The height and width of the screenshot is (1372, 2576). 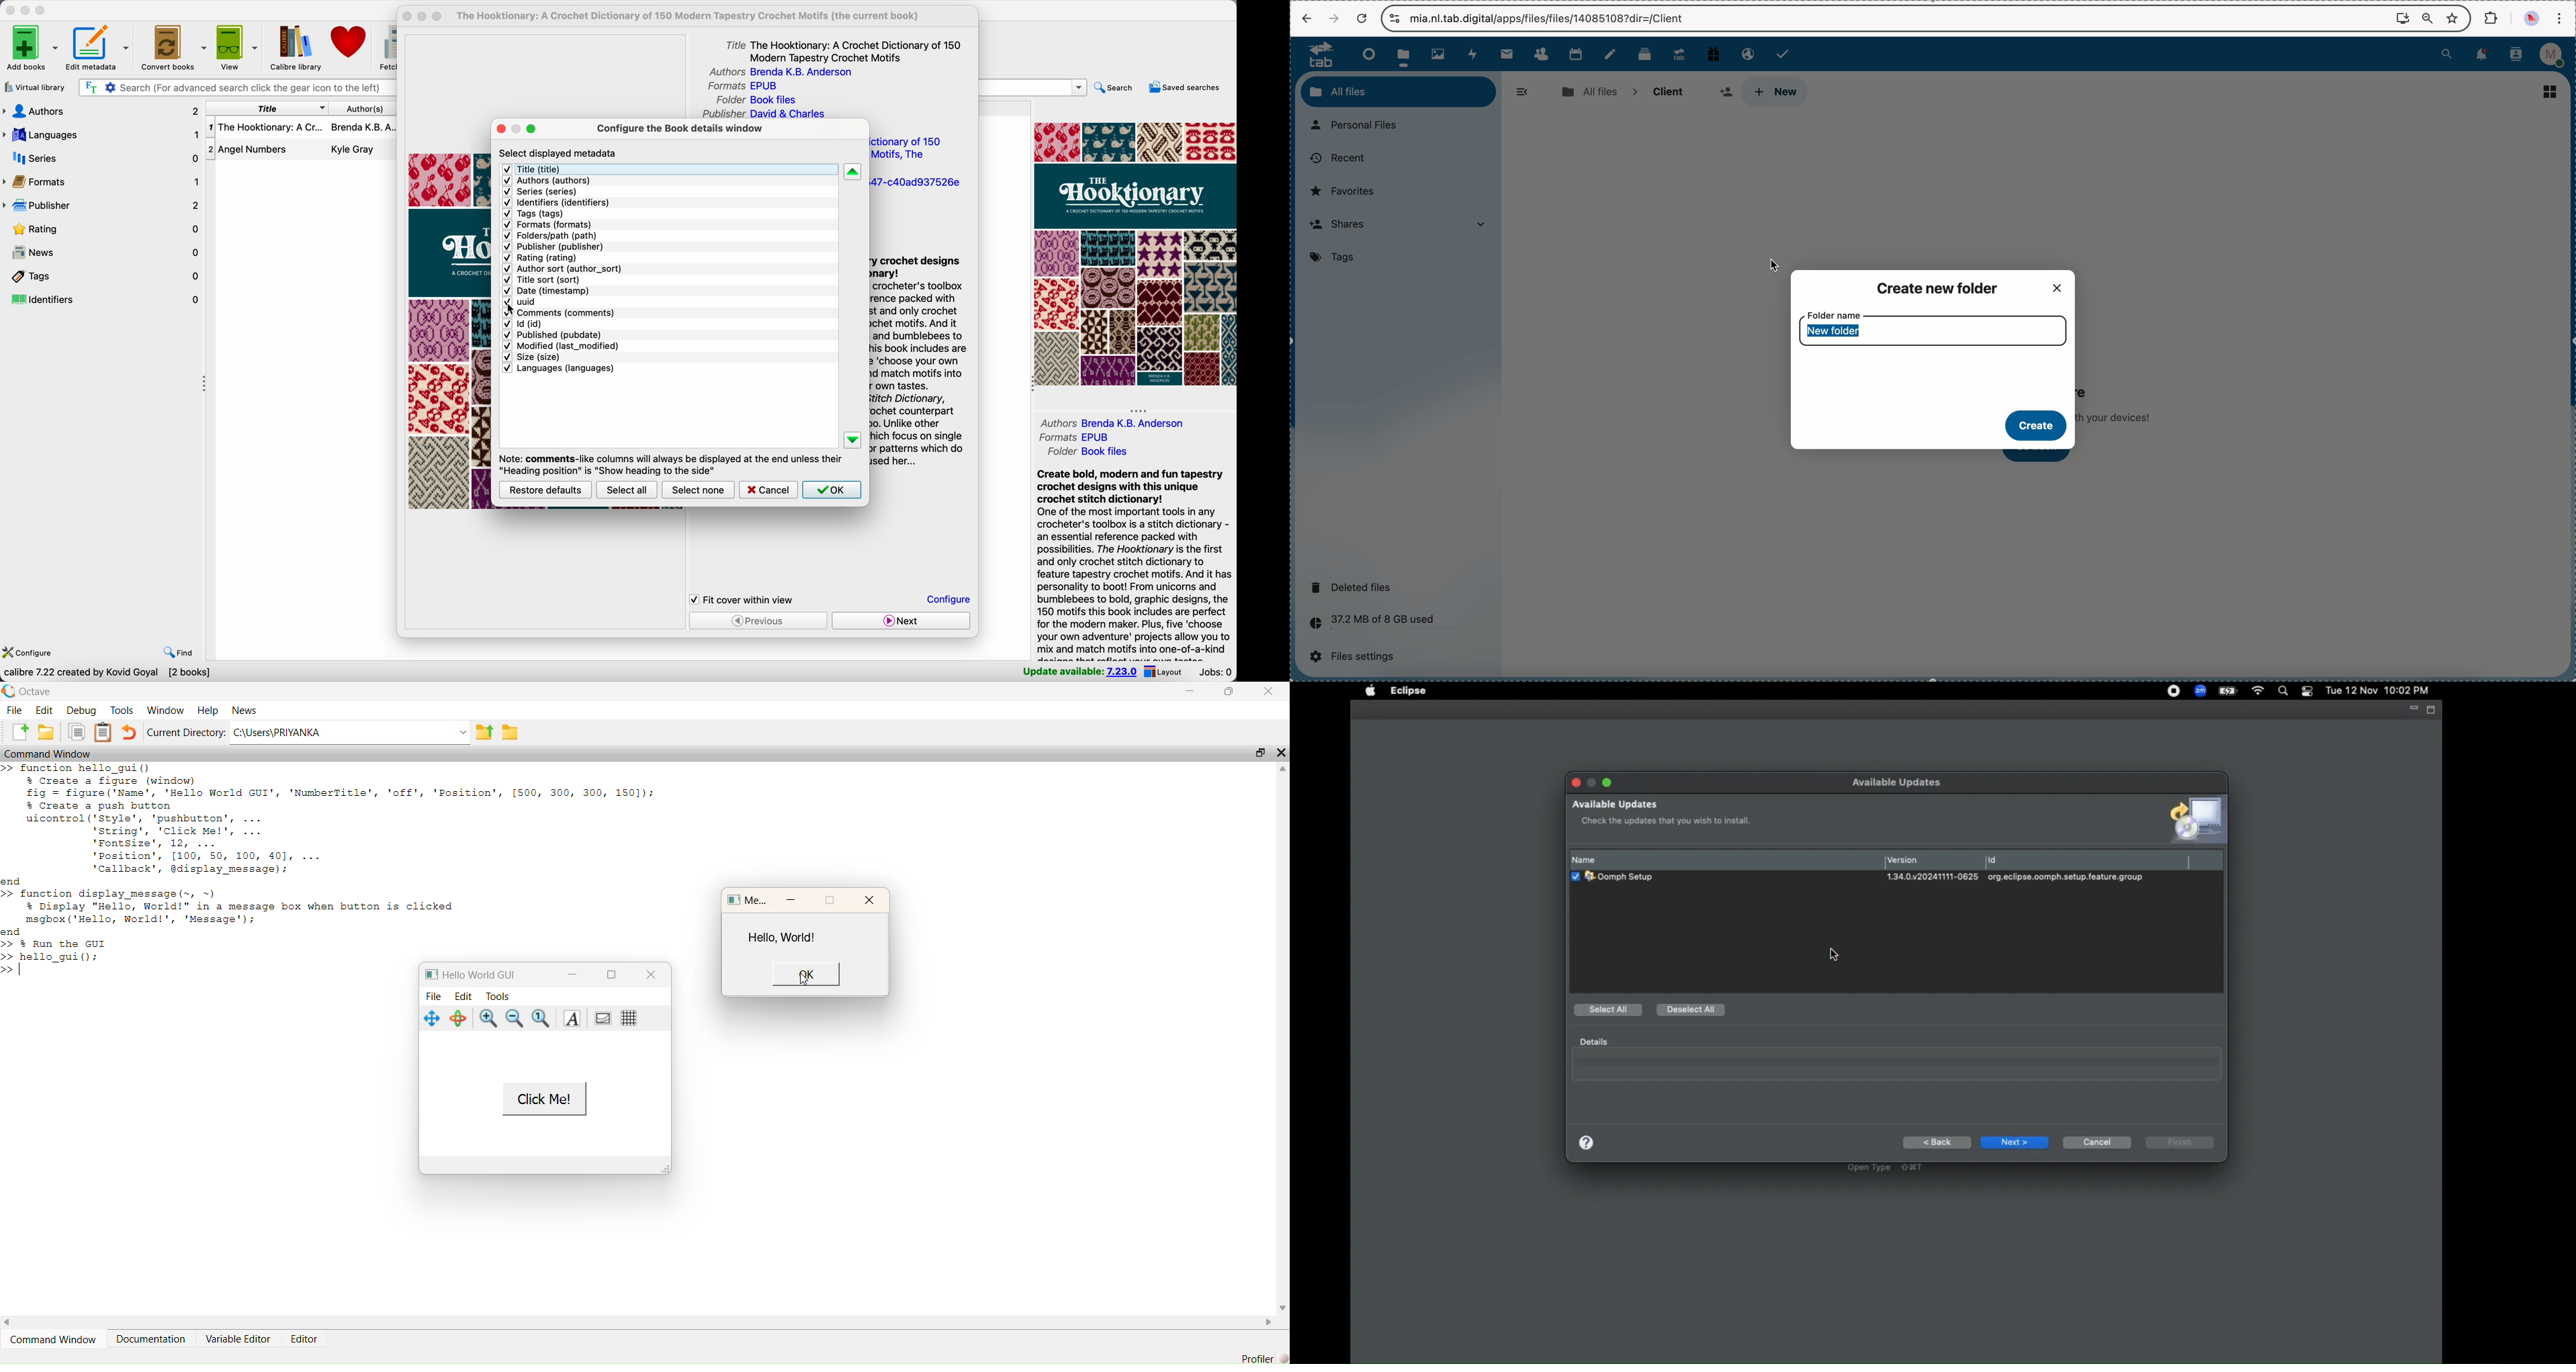 What do you see at coordinates (244, 709) in the screenshot?
I see `News` at bounding box center [244, 709].